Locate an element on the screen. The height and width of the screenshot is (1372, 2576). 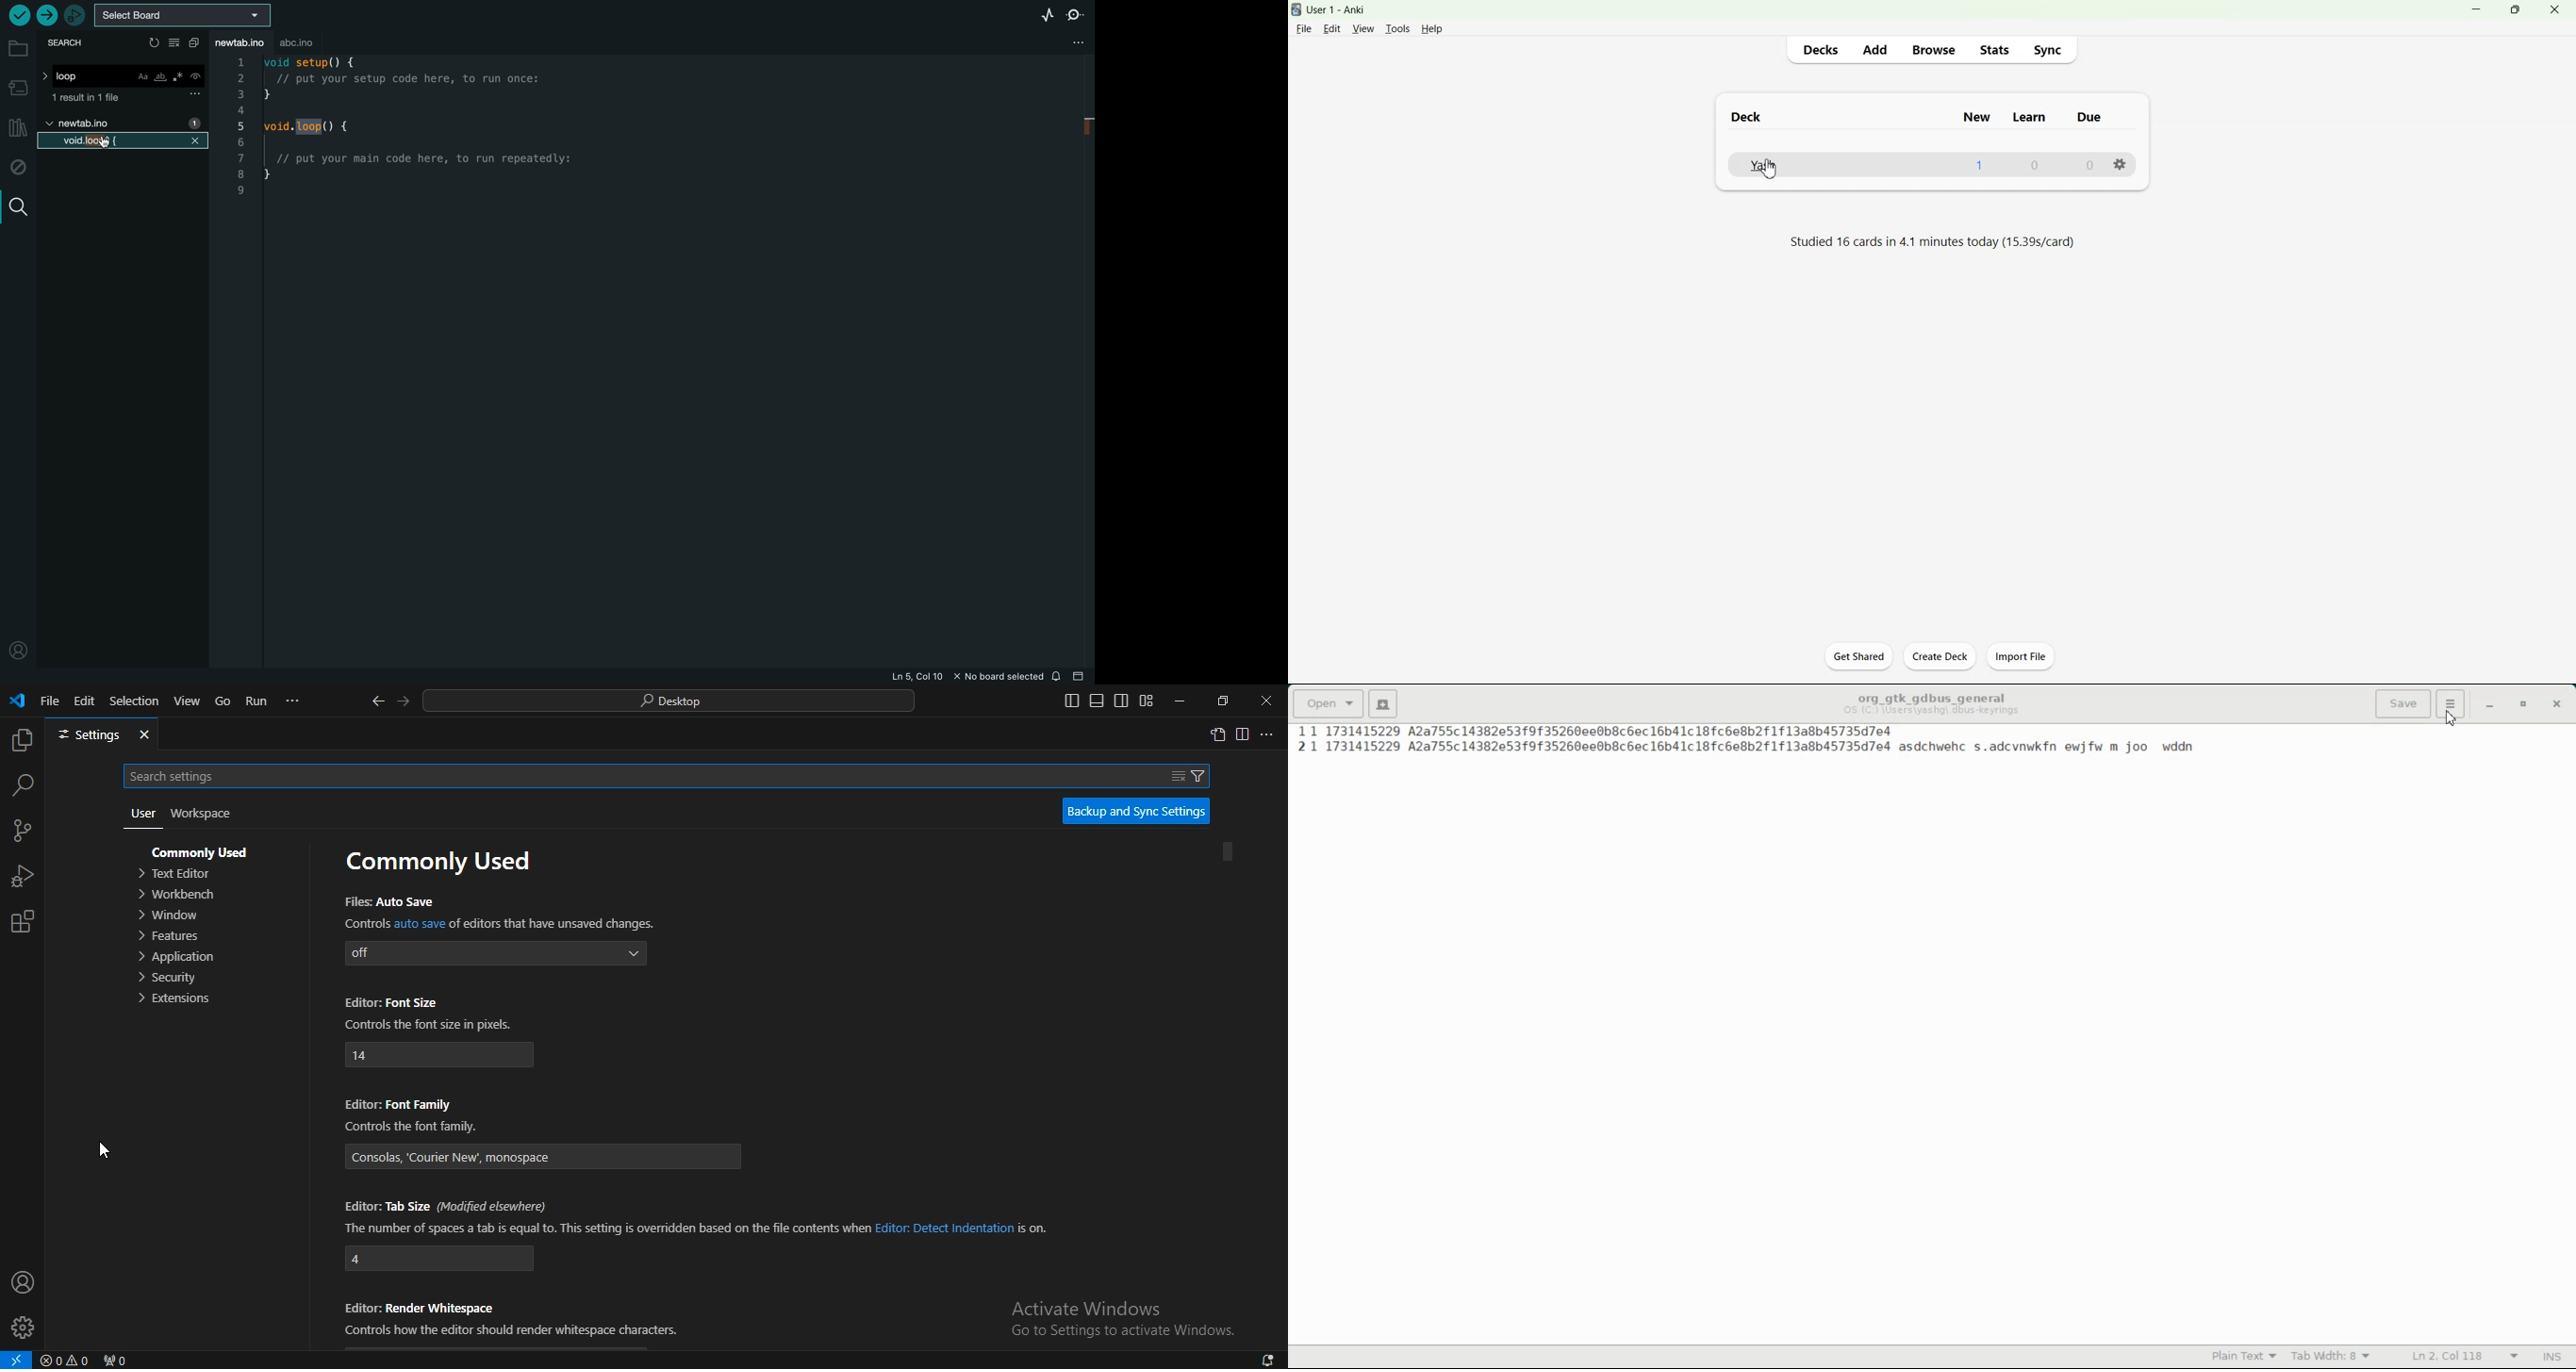
ecurity is located at coordinates (169, 979).